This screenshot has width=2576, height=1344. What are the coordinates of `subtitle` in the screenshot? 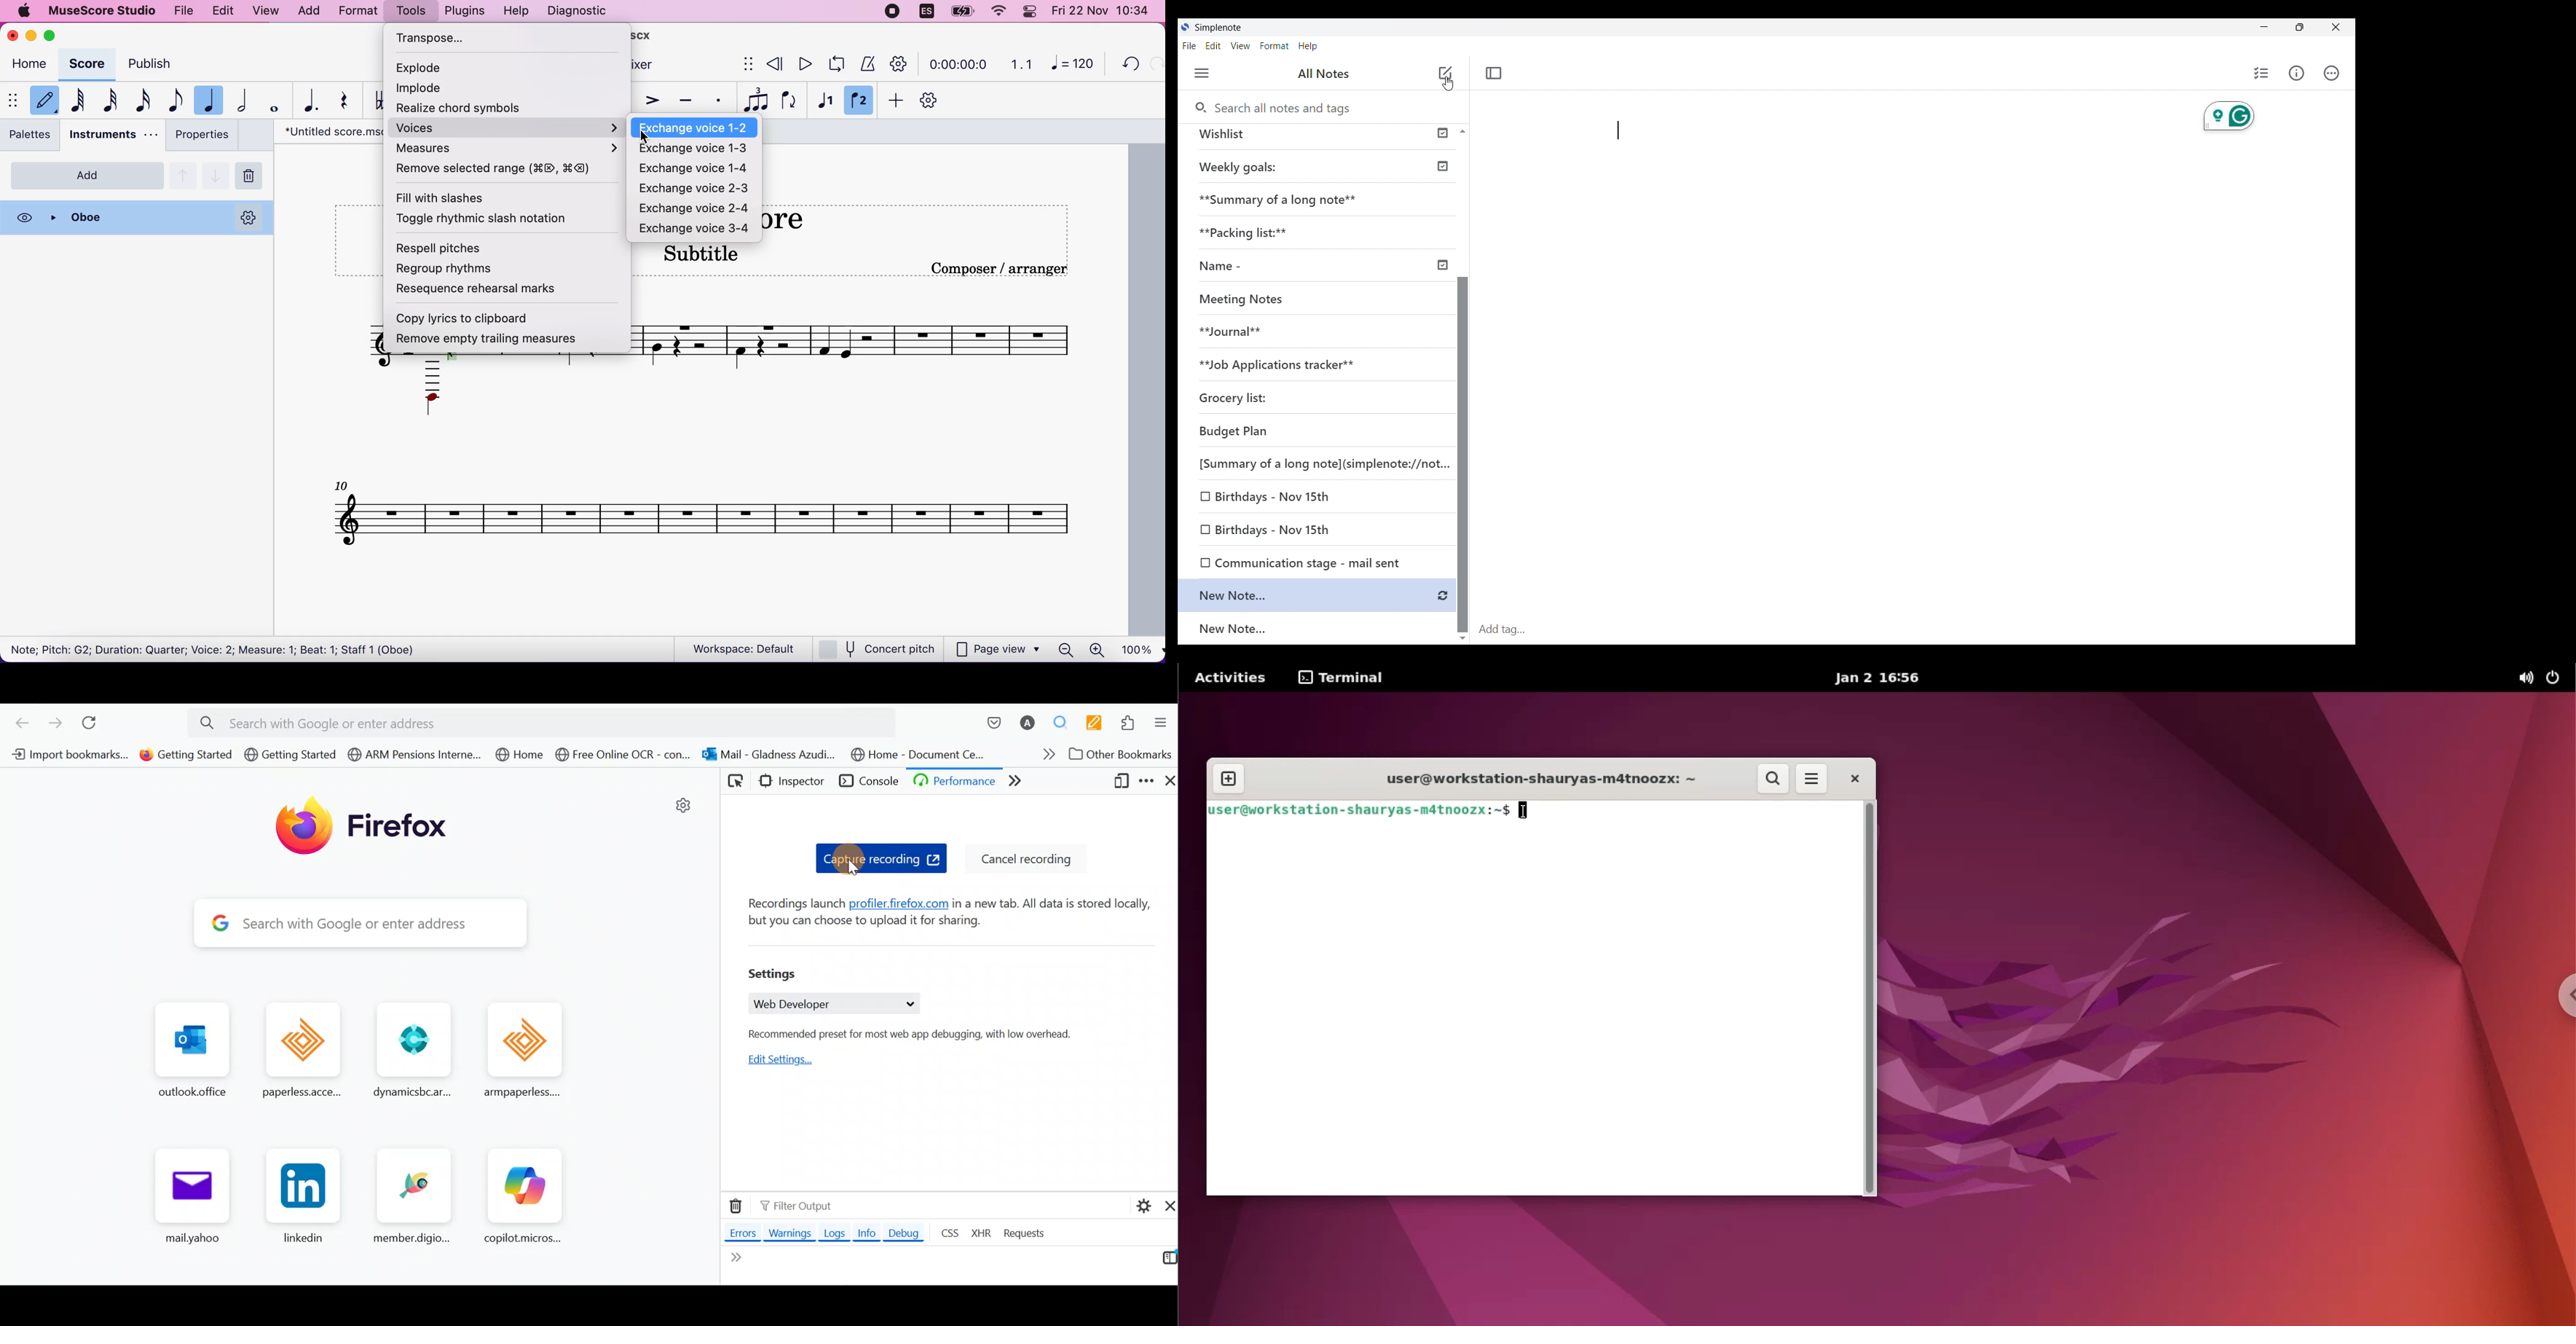 It's located at (706, 255).